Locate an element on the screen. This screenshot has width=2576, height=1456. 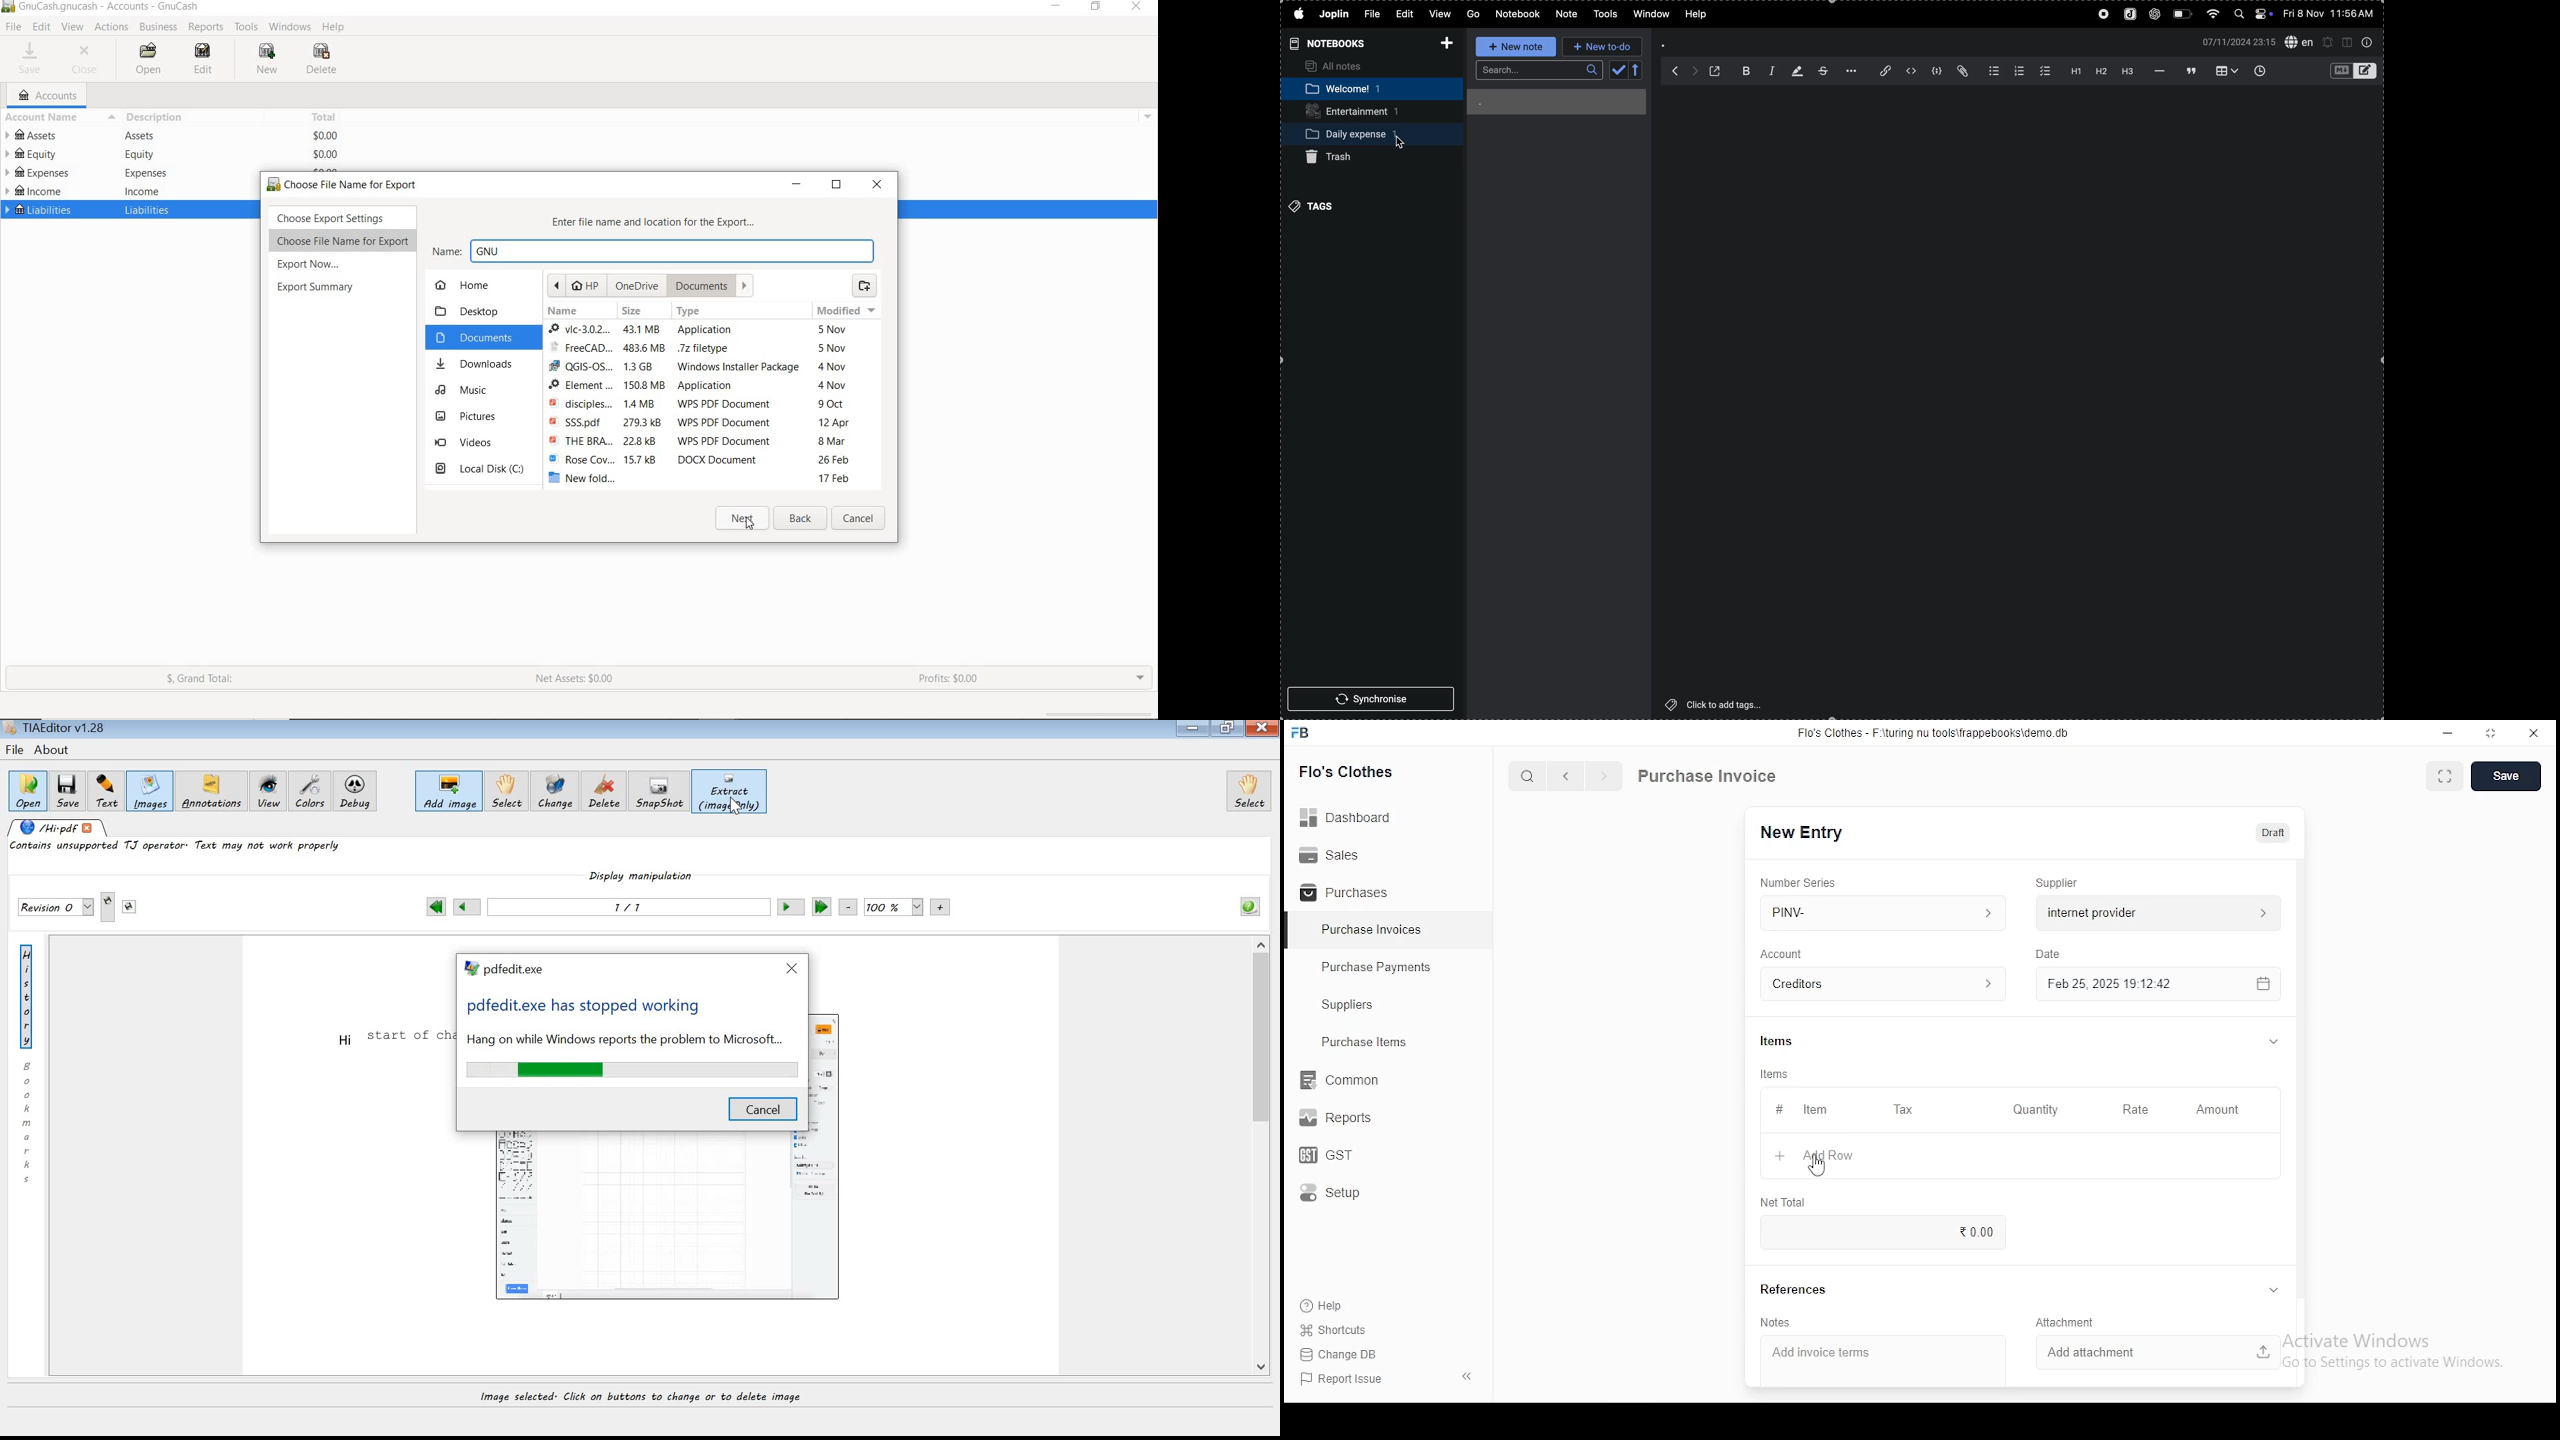
back is located at coordinates (802, 520).